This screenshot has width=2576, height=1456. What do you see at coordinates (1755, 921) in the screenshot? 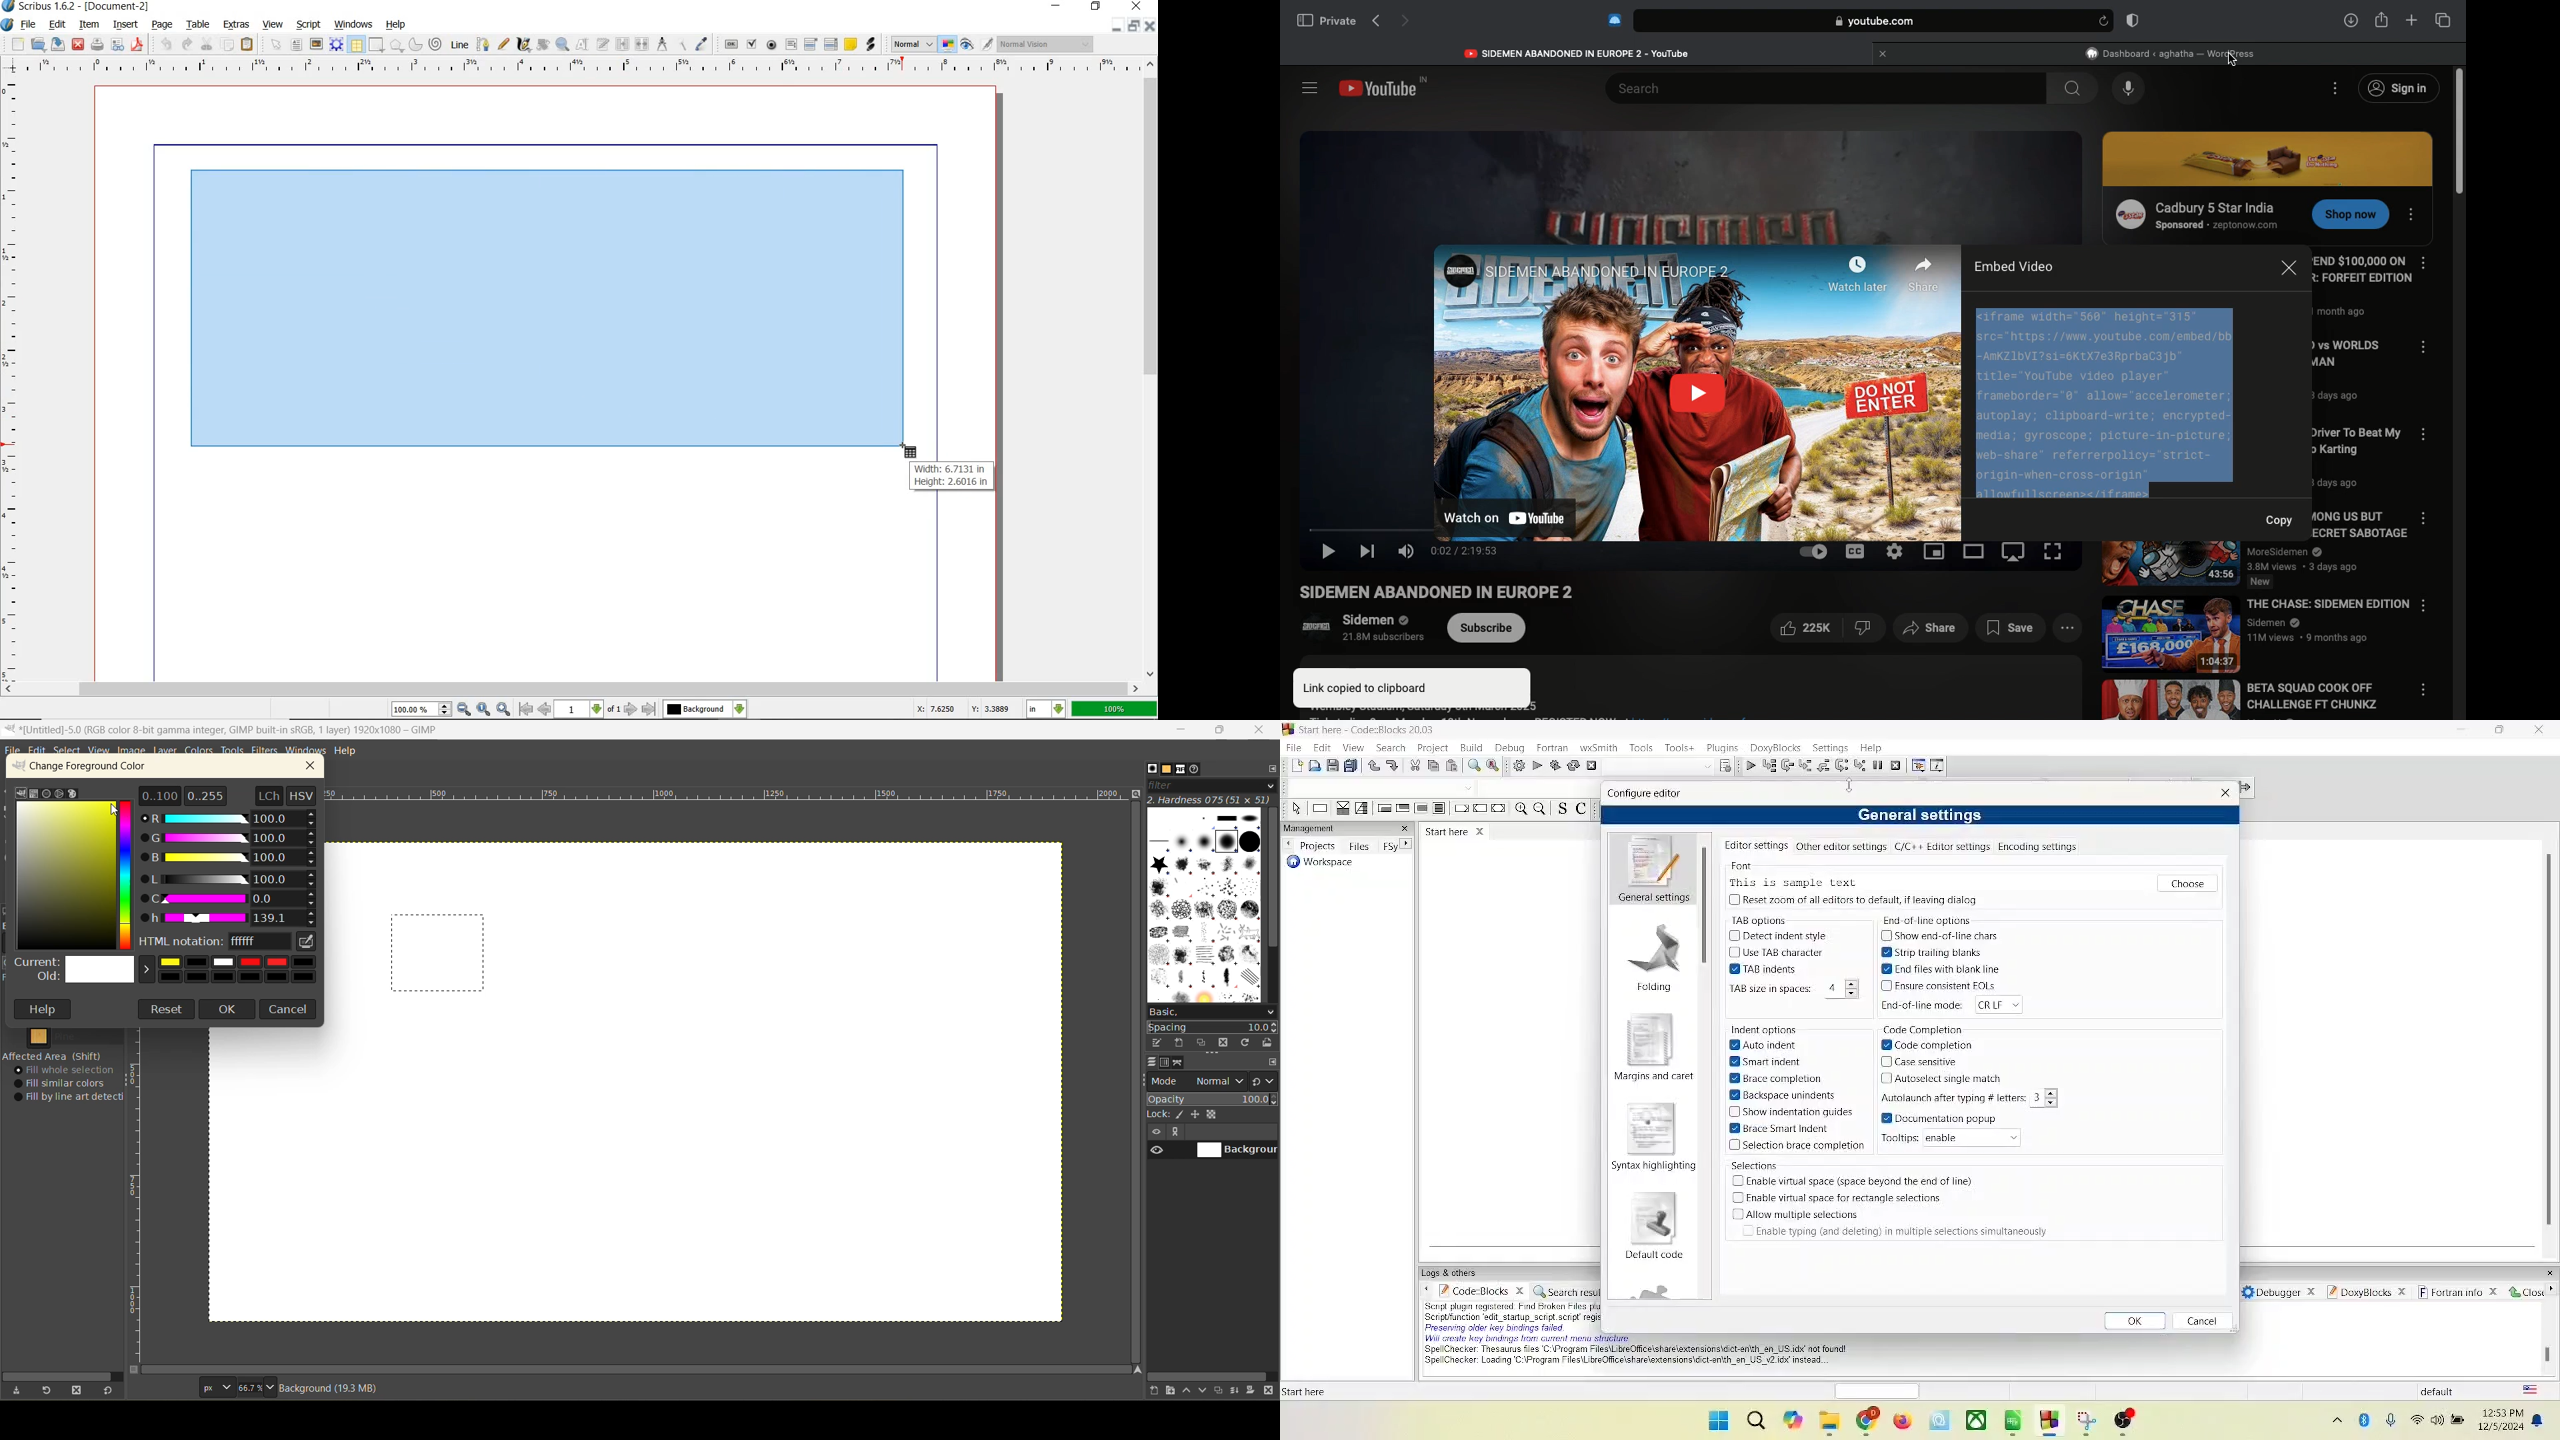
I see `TAB options` at bounding box center [1755, 921].